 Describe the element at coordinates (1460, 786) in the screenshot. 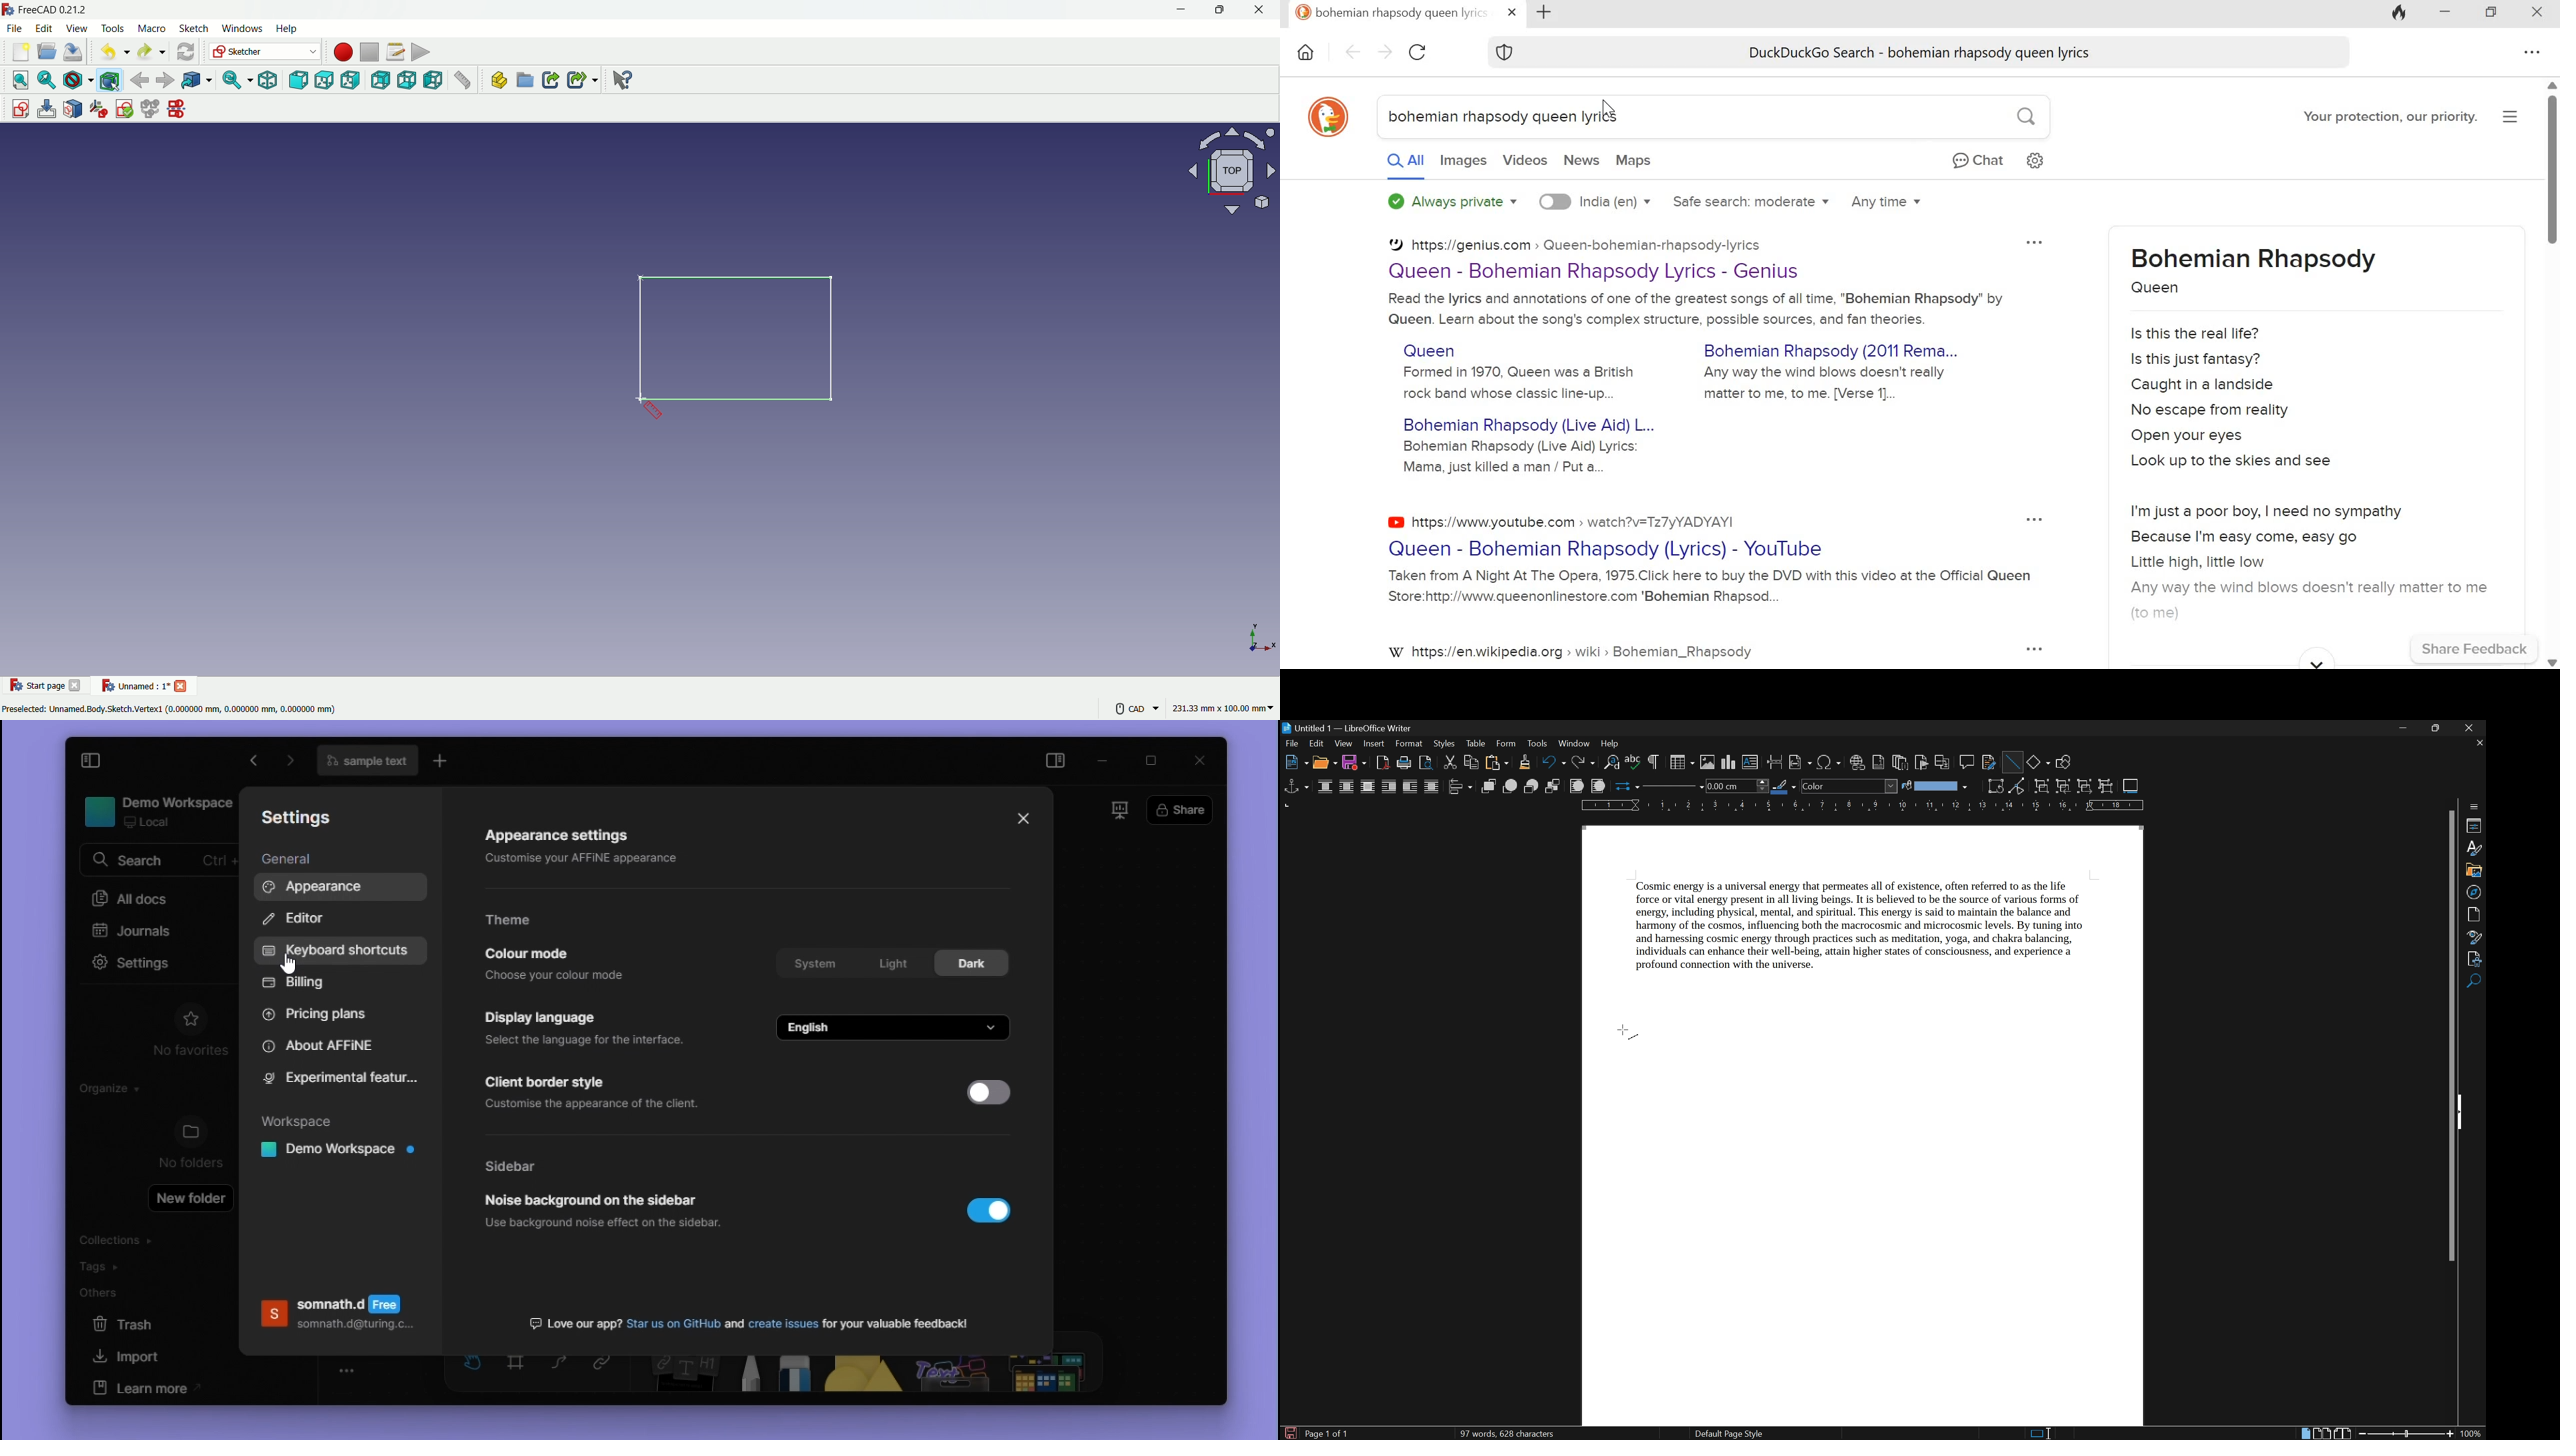

I see `align objects` at that location.